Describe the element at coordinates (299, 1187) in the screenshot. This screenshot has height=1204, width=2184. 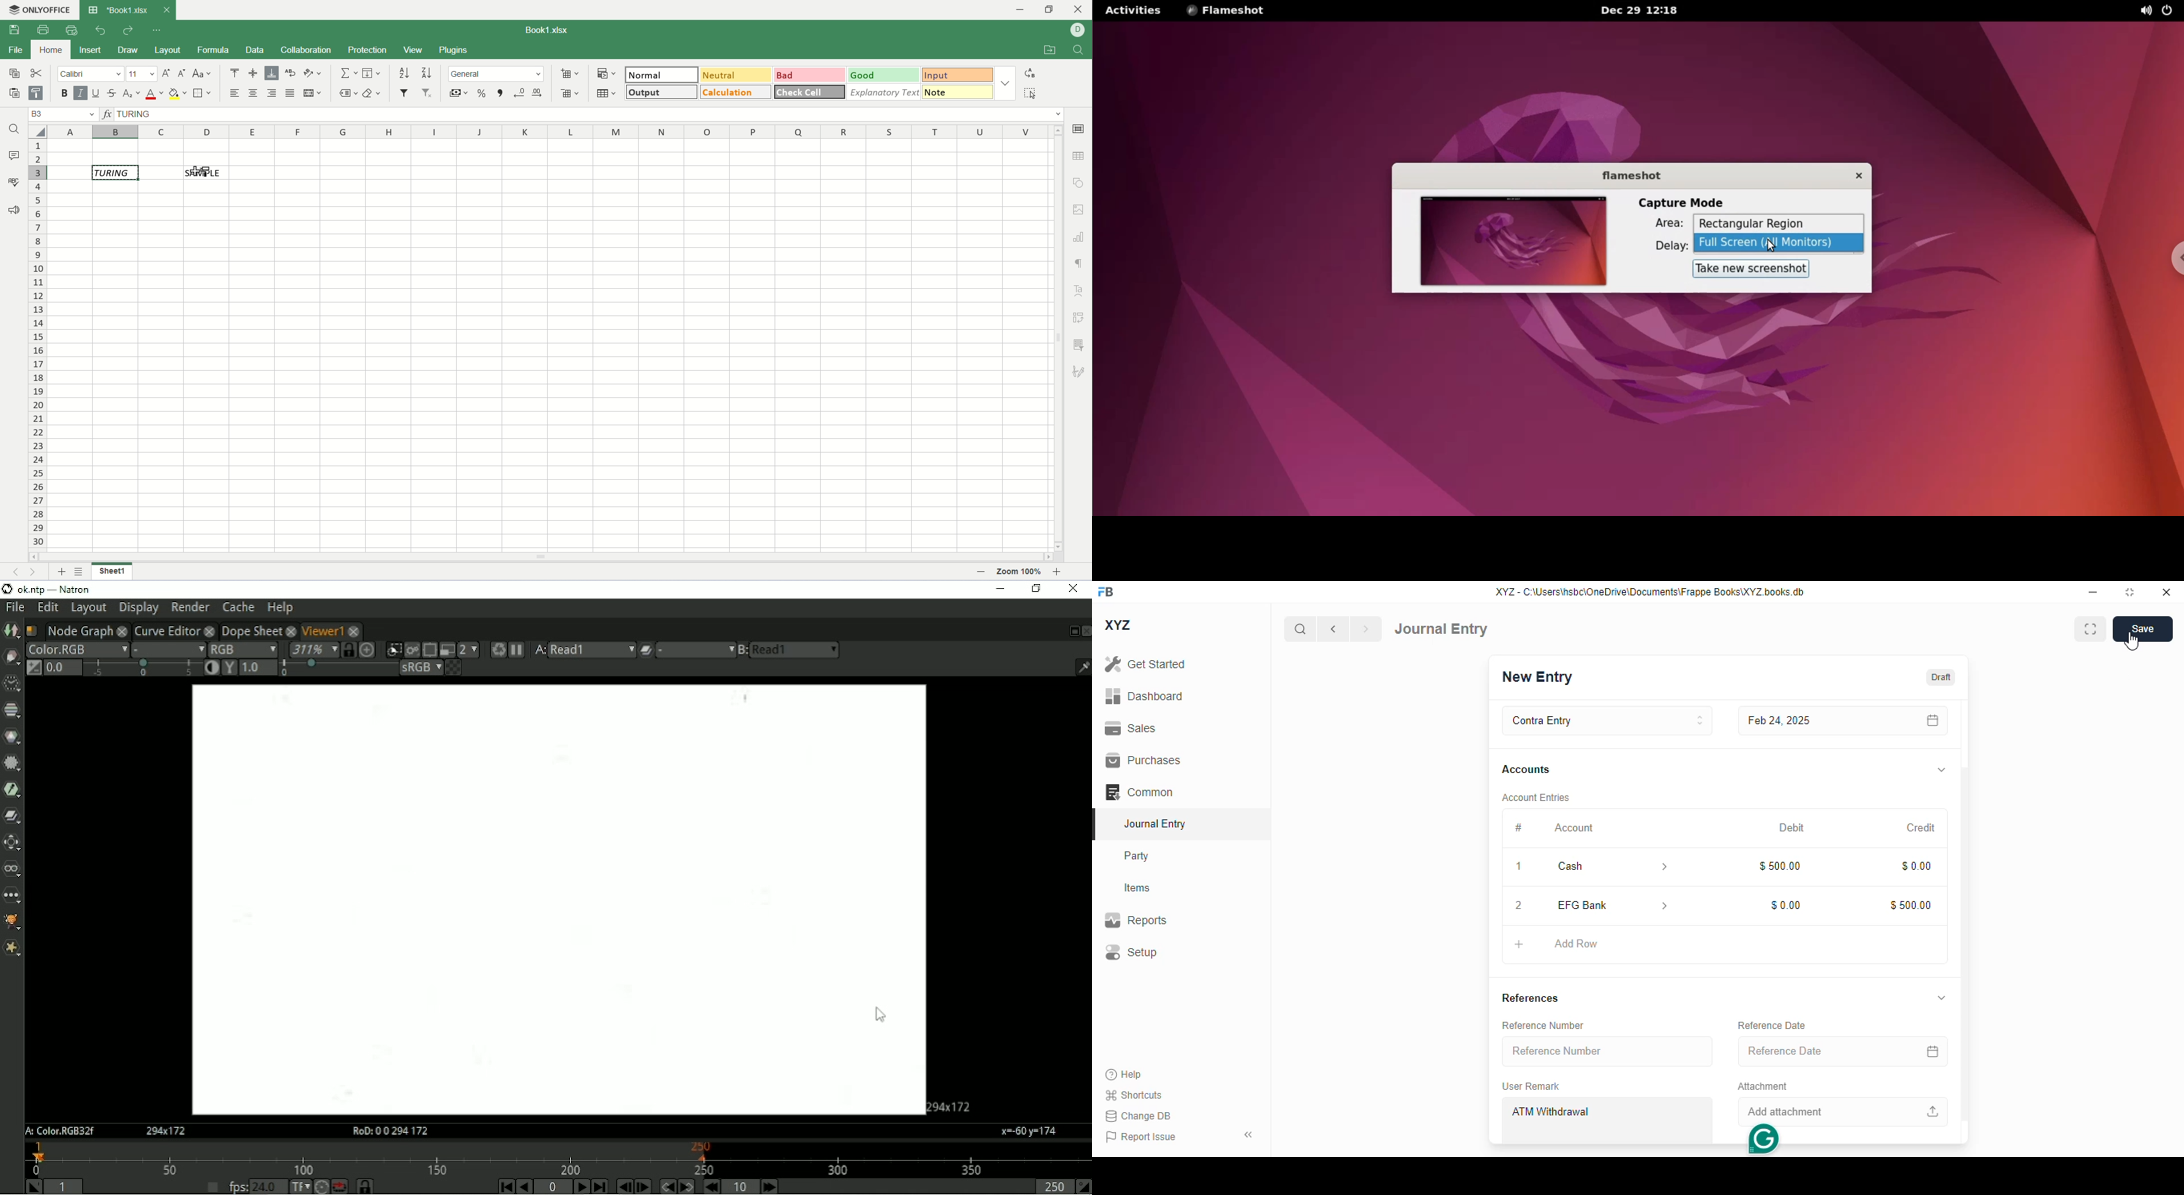
I see `Set the time display format` at that location.